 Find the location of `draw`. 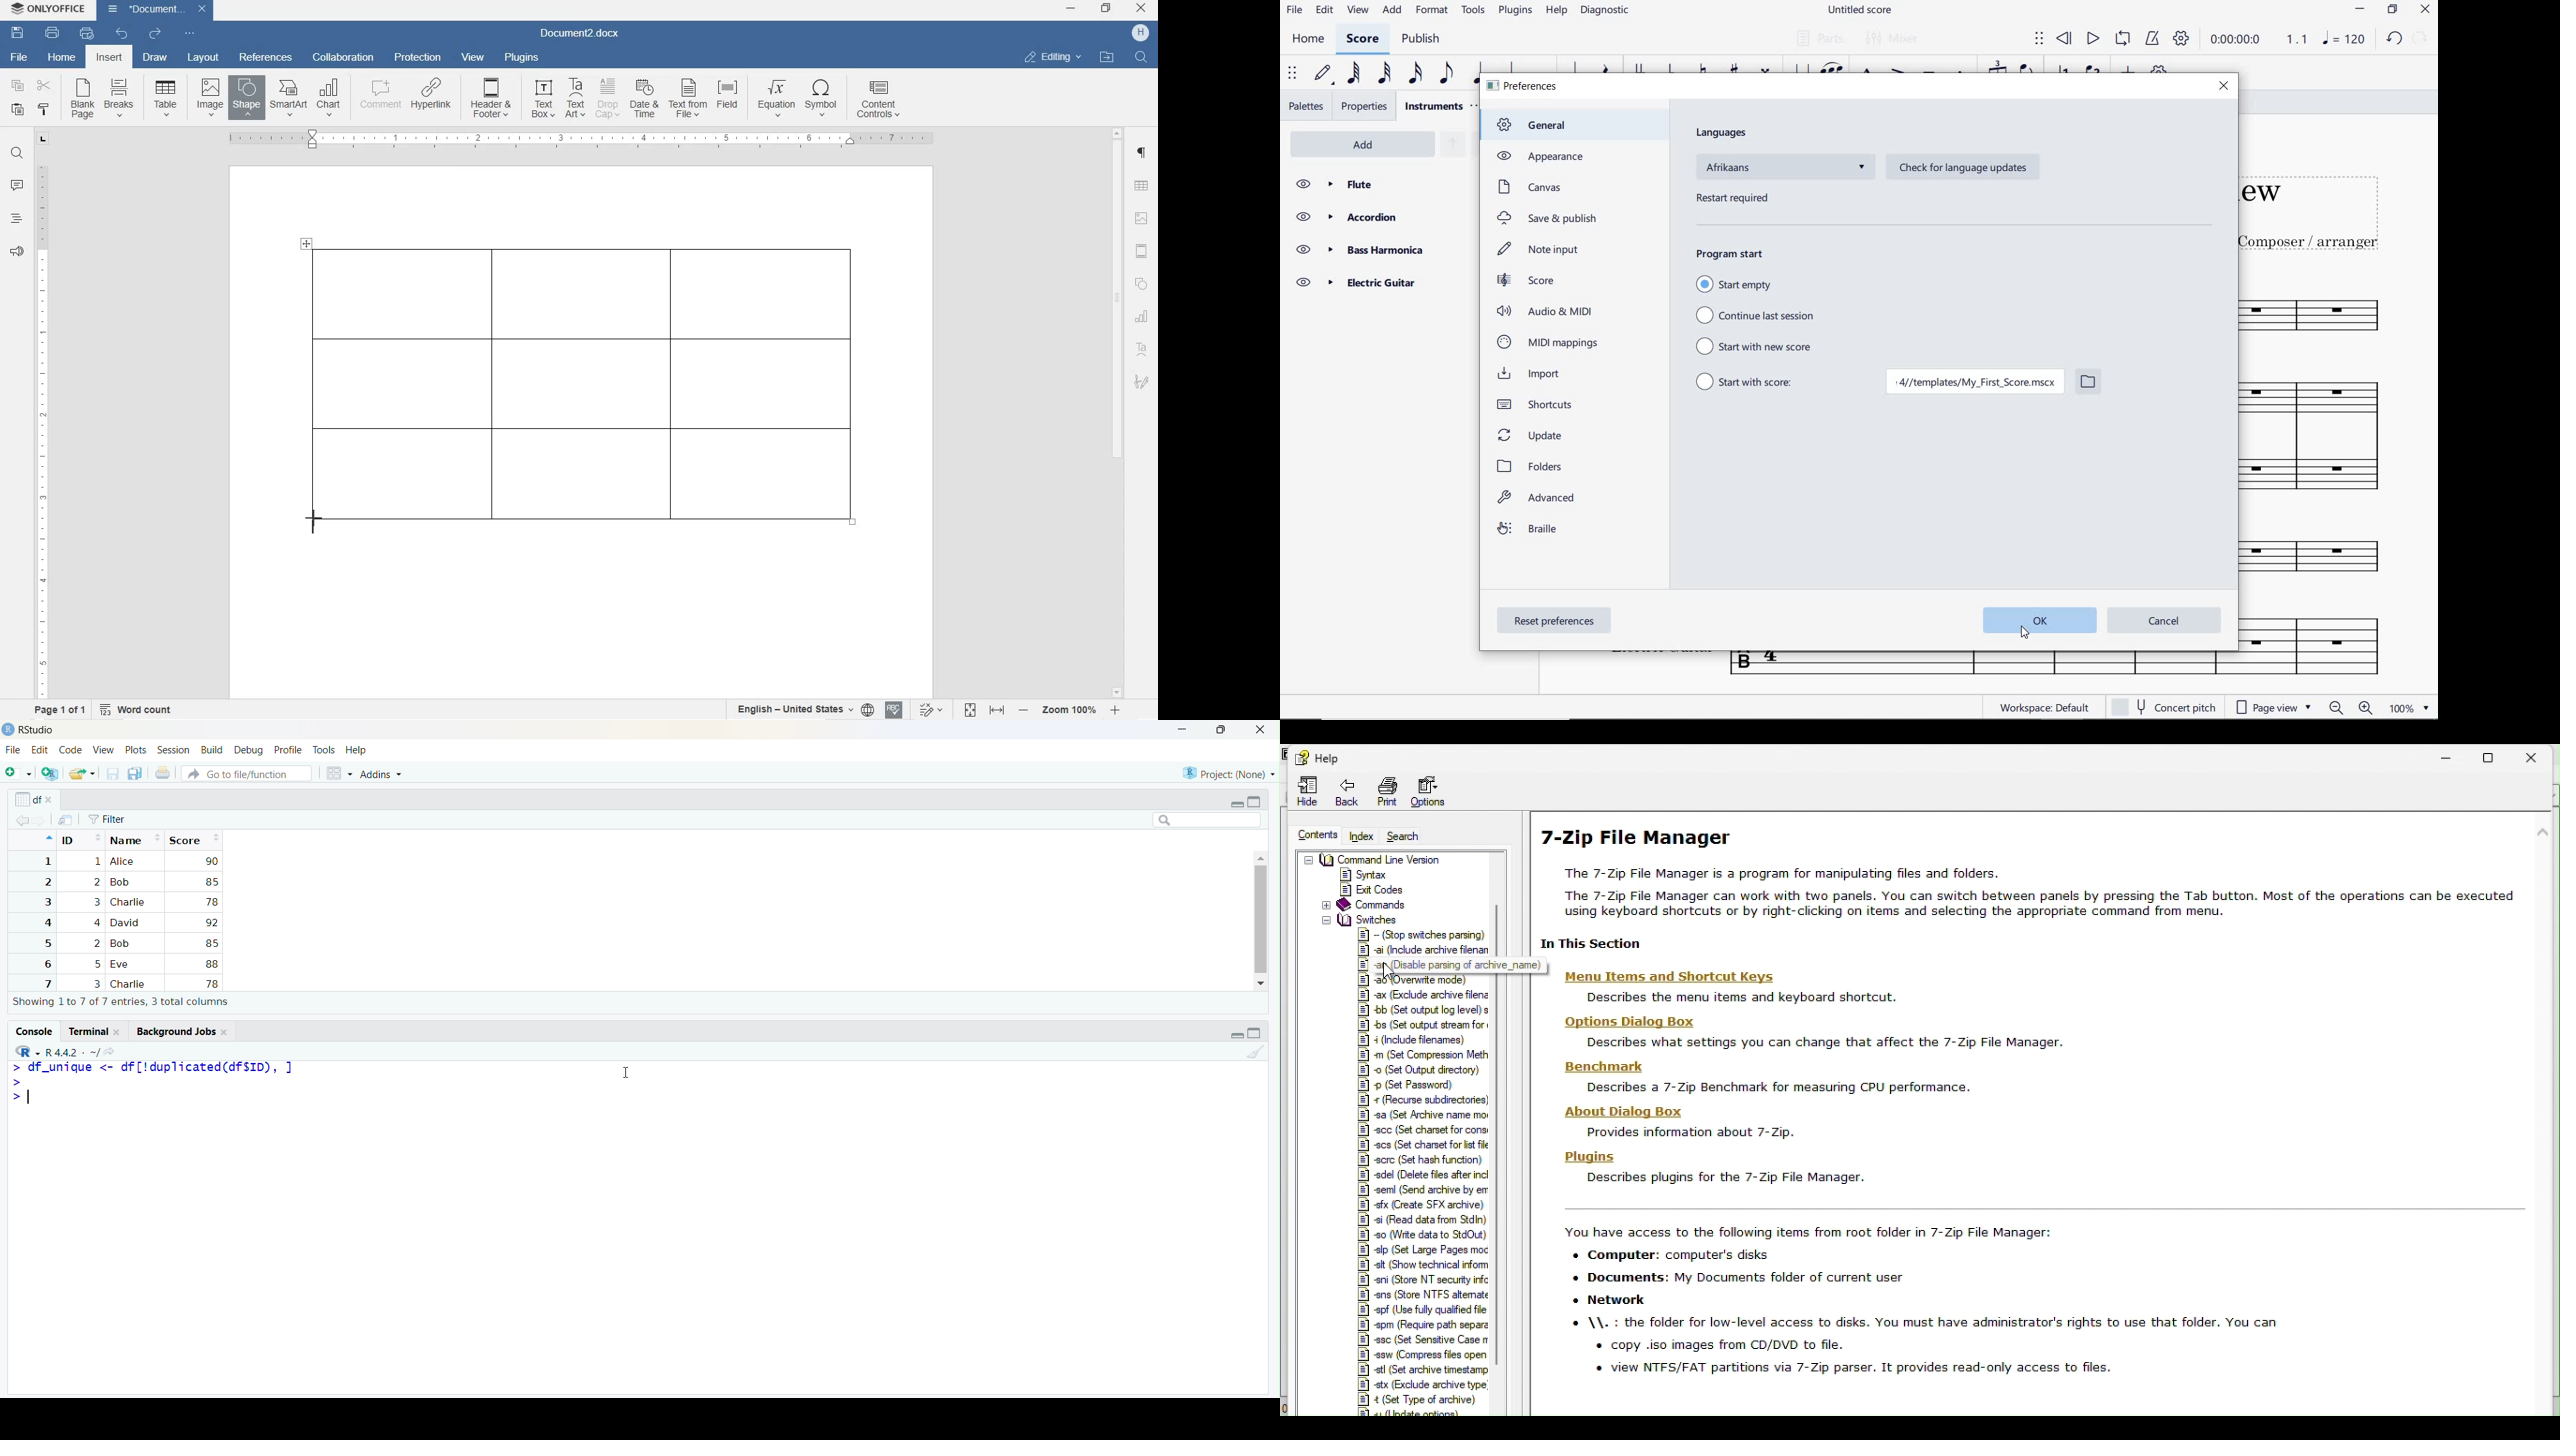

draw is located at coordinates (155, 57).